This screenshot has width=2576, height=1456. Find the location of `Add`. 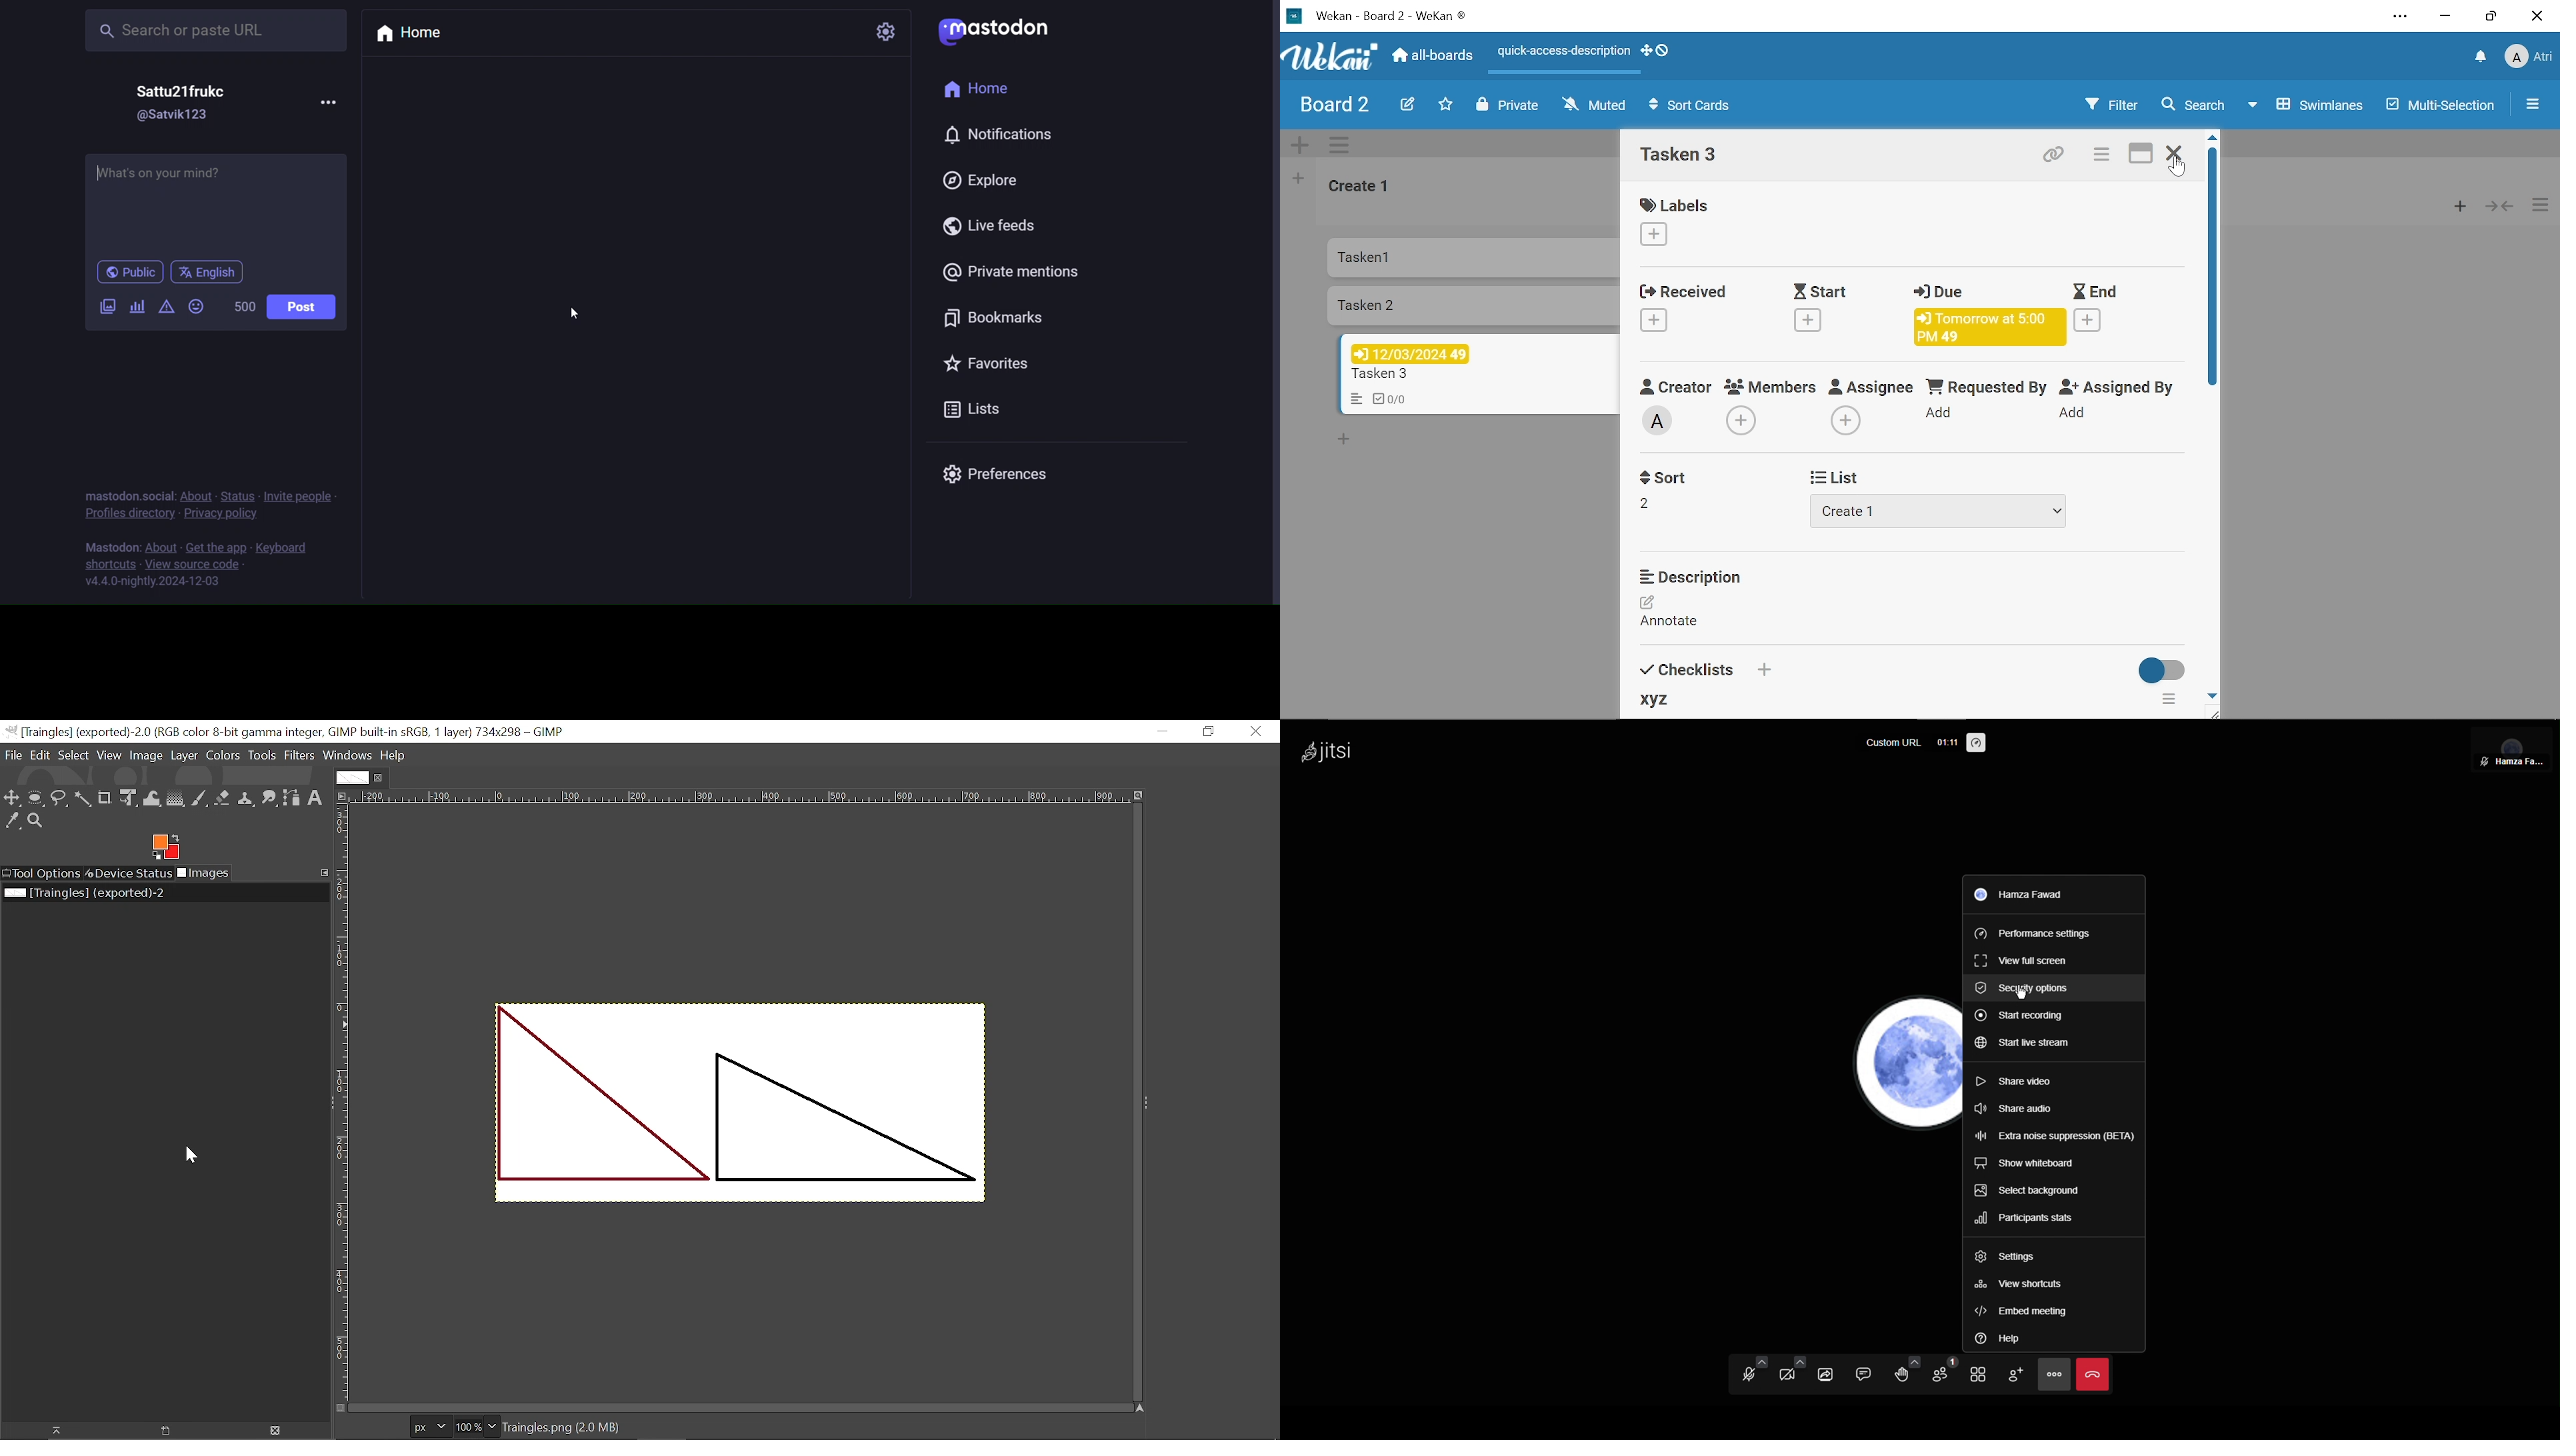

Add is located at coordinates (2087, 320).